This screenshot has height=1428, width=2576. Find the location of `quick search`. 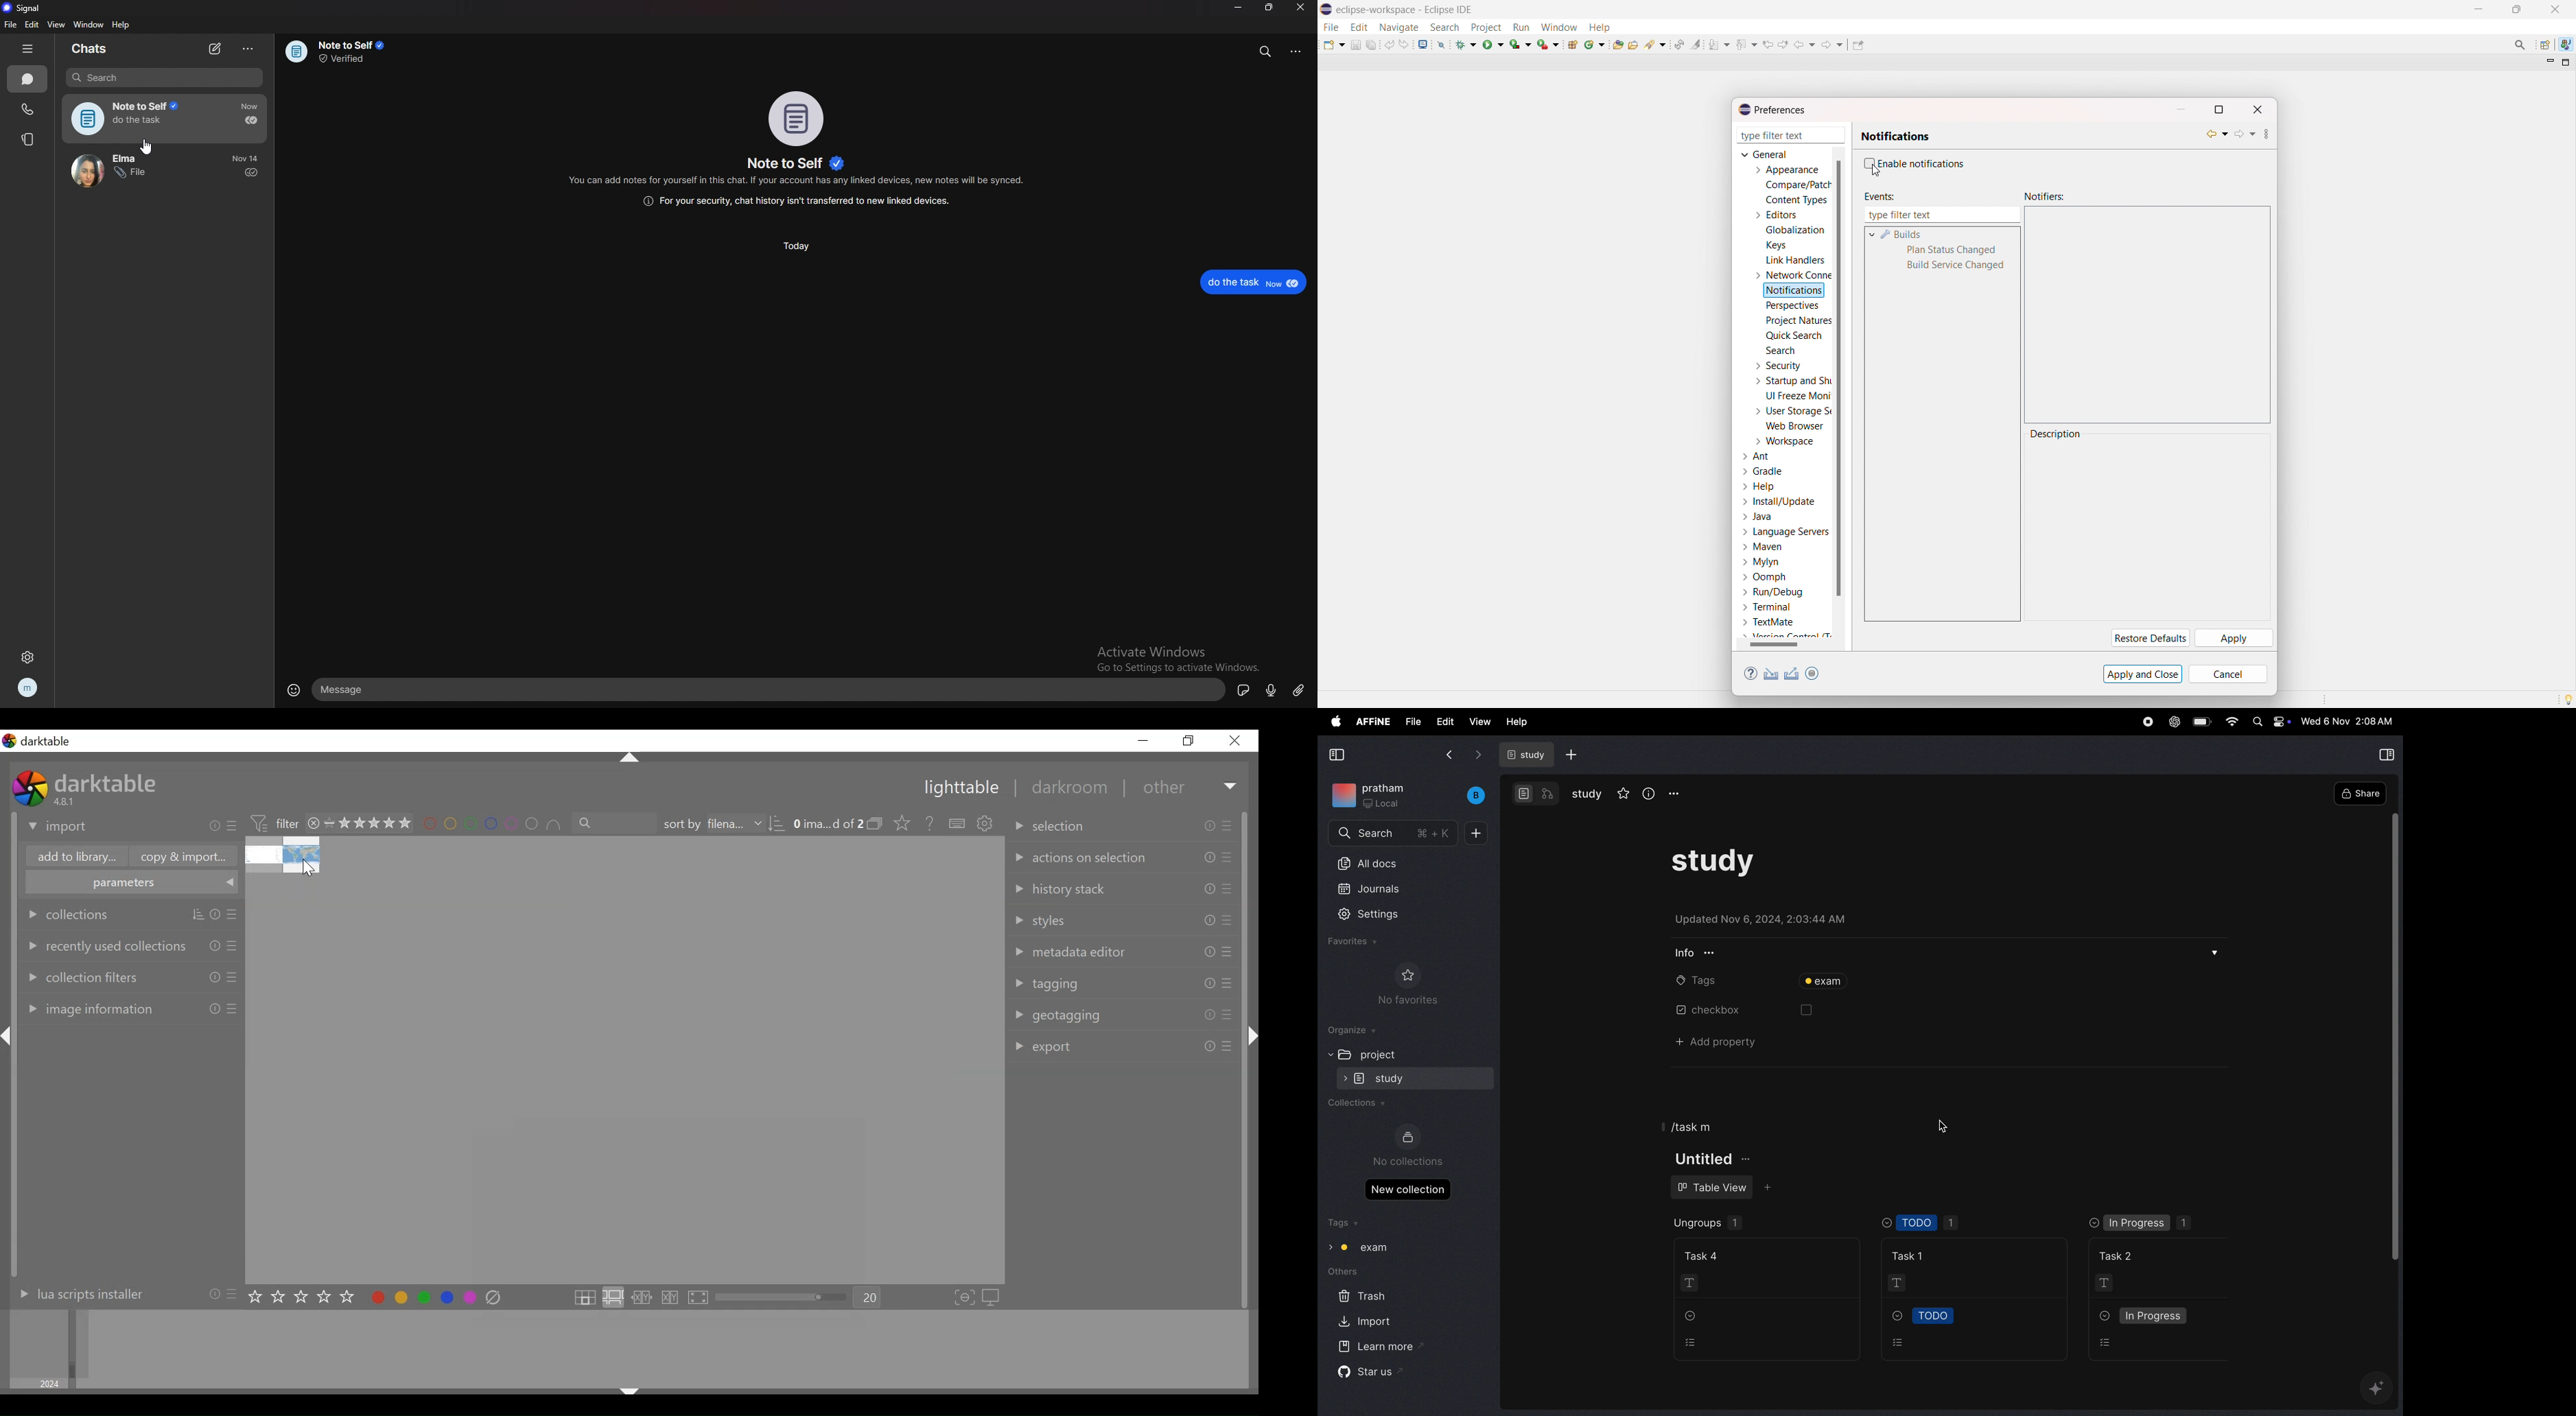

quick search is located at coordinates (1794, 336).